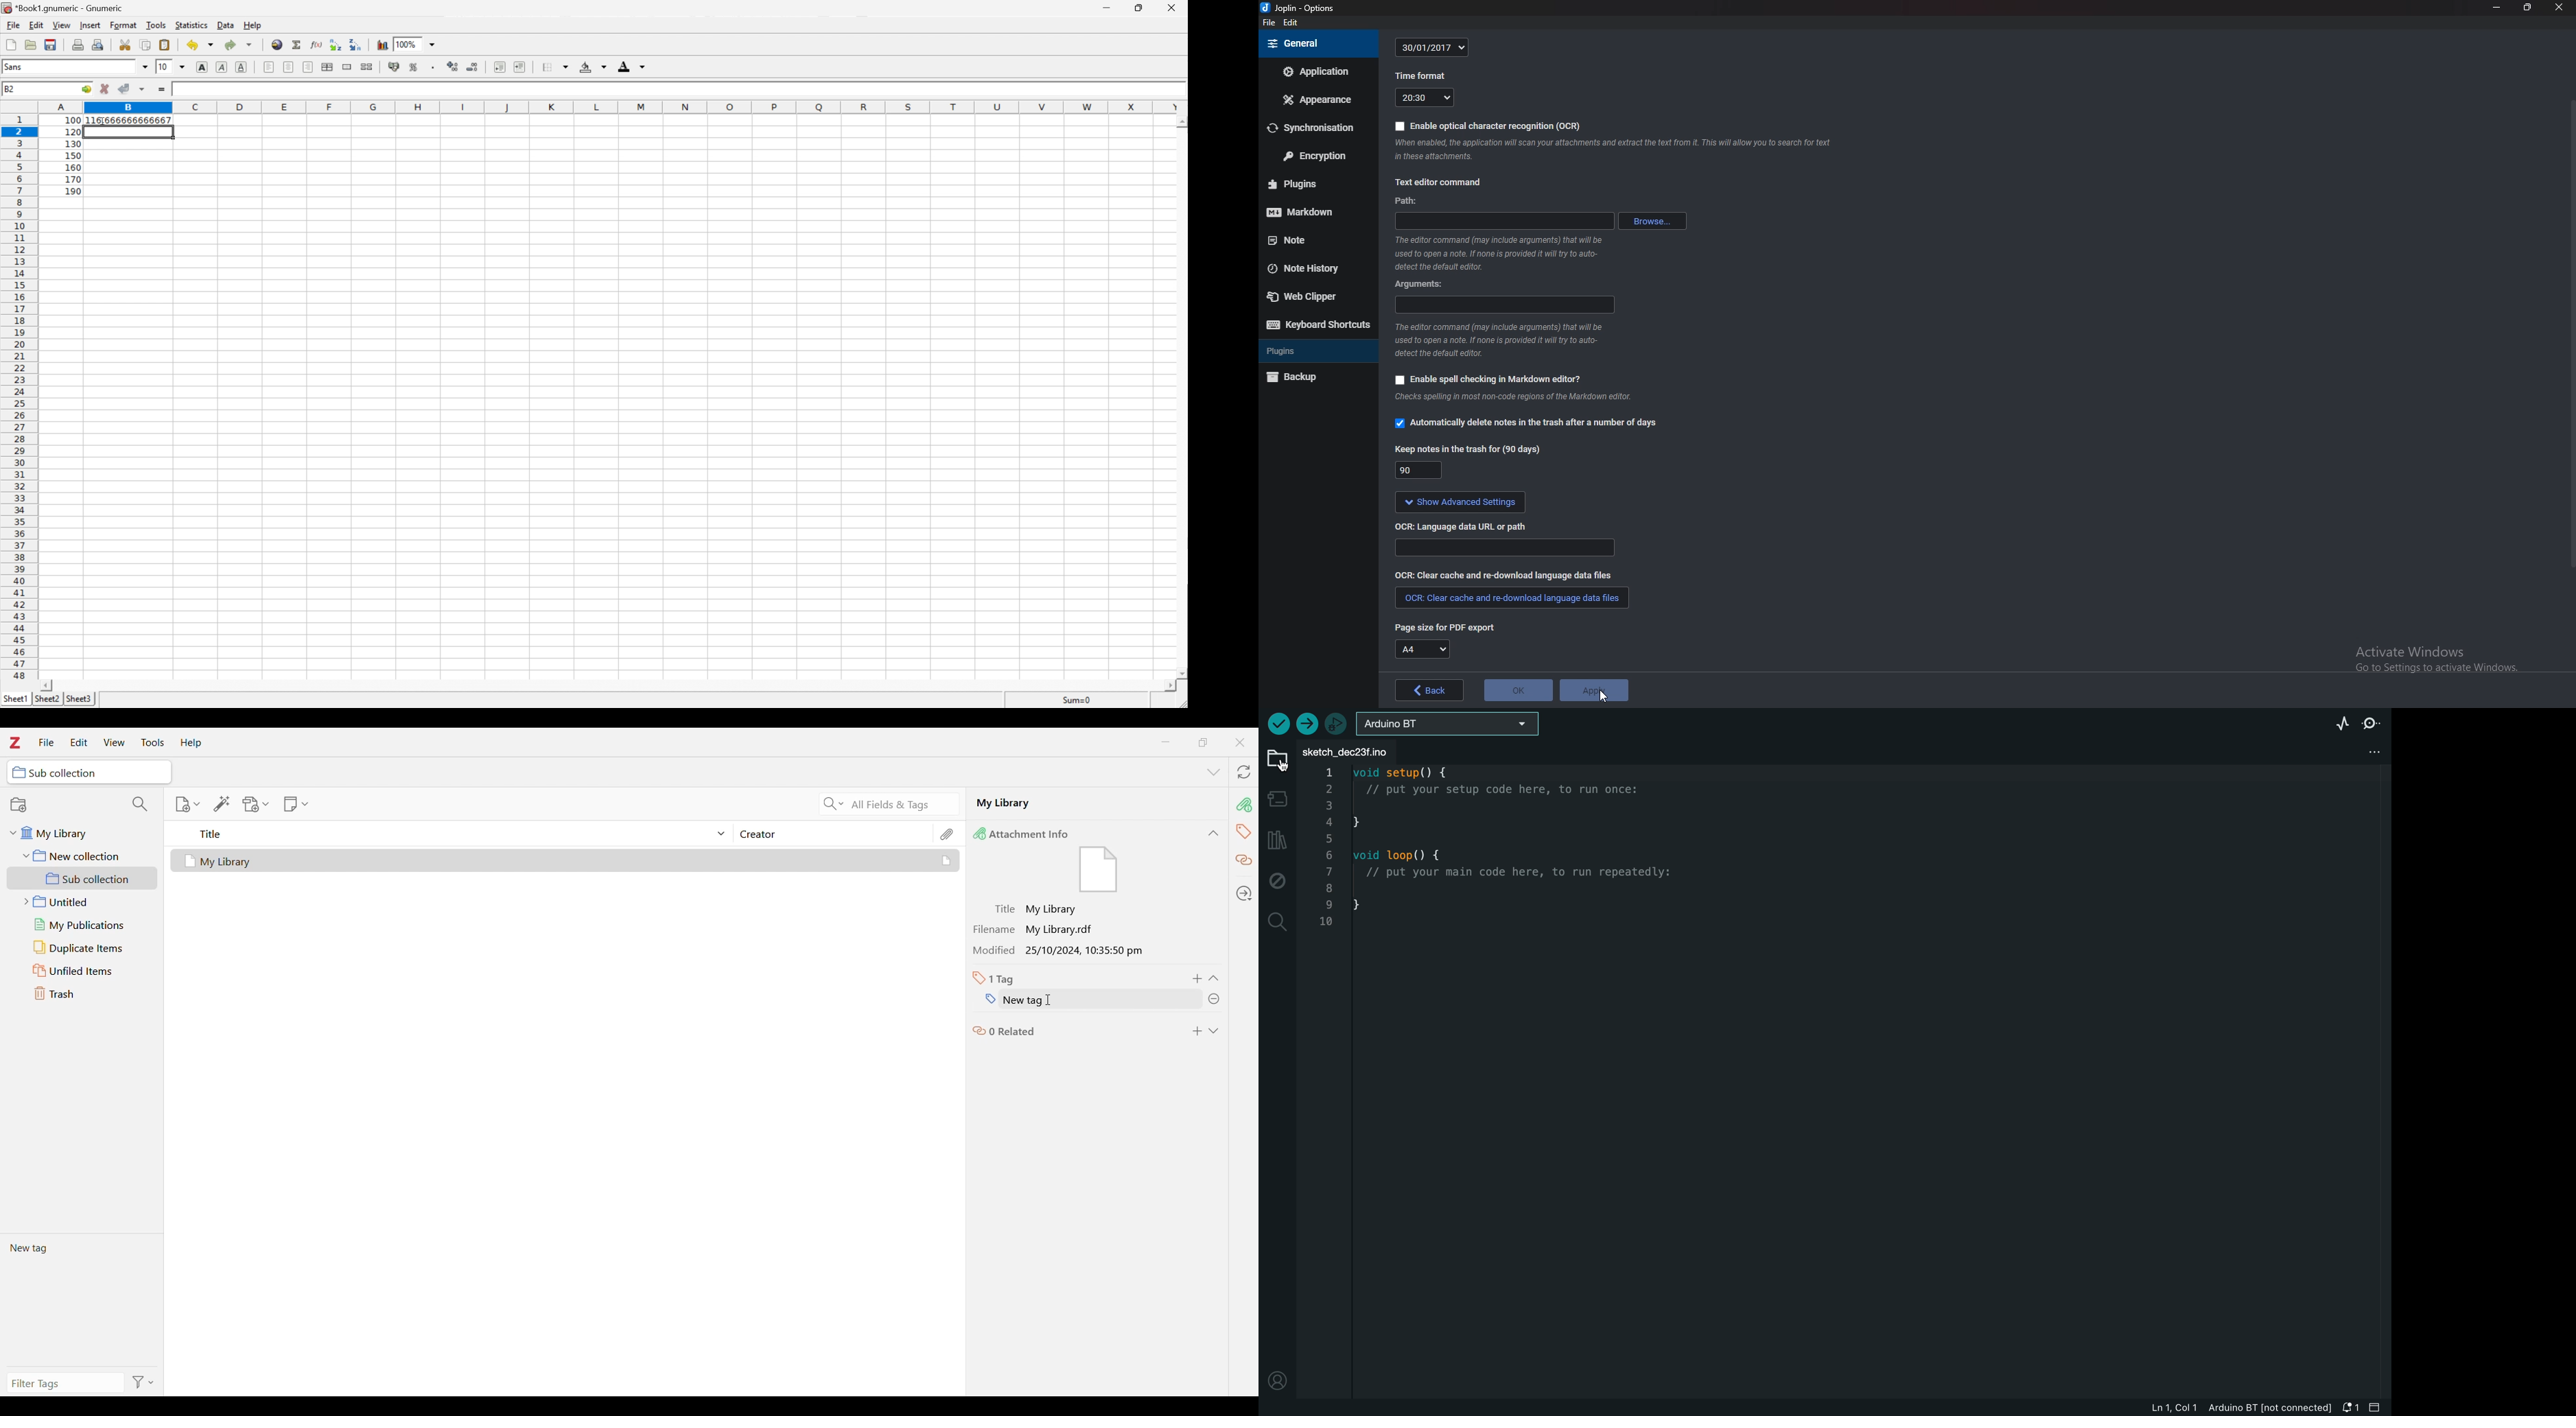 The image size is (2576, 1428). Describe the element at coordinates (100, 44) in the screenshot. I see `Print Preview` at that location.